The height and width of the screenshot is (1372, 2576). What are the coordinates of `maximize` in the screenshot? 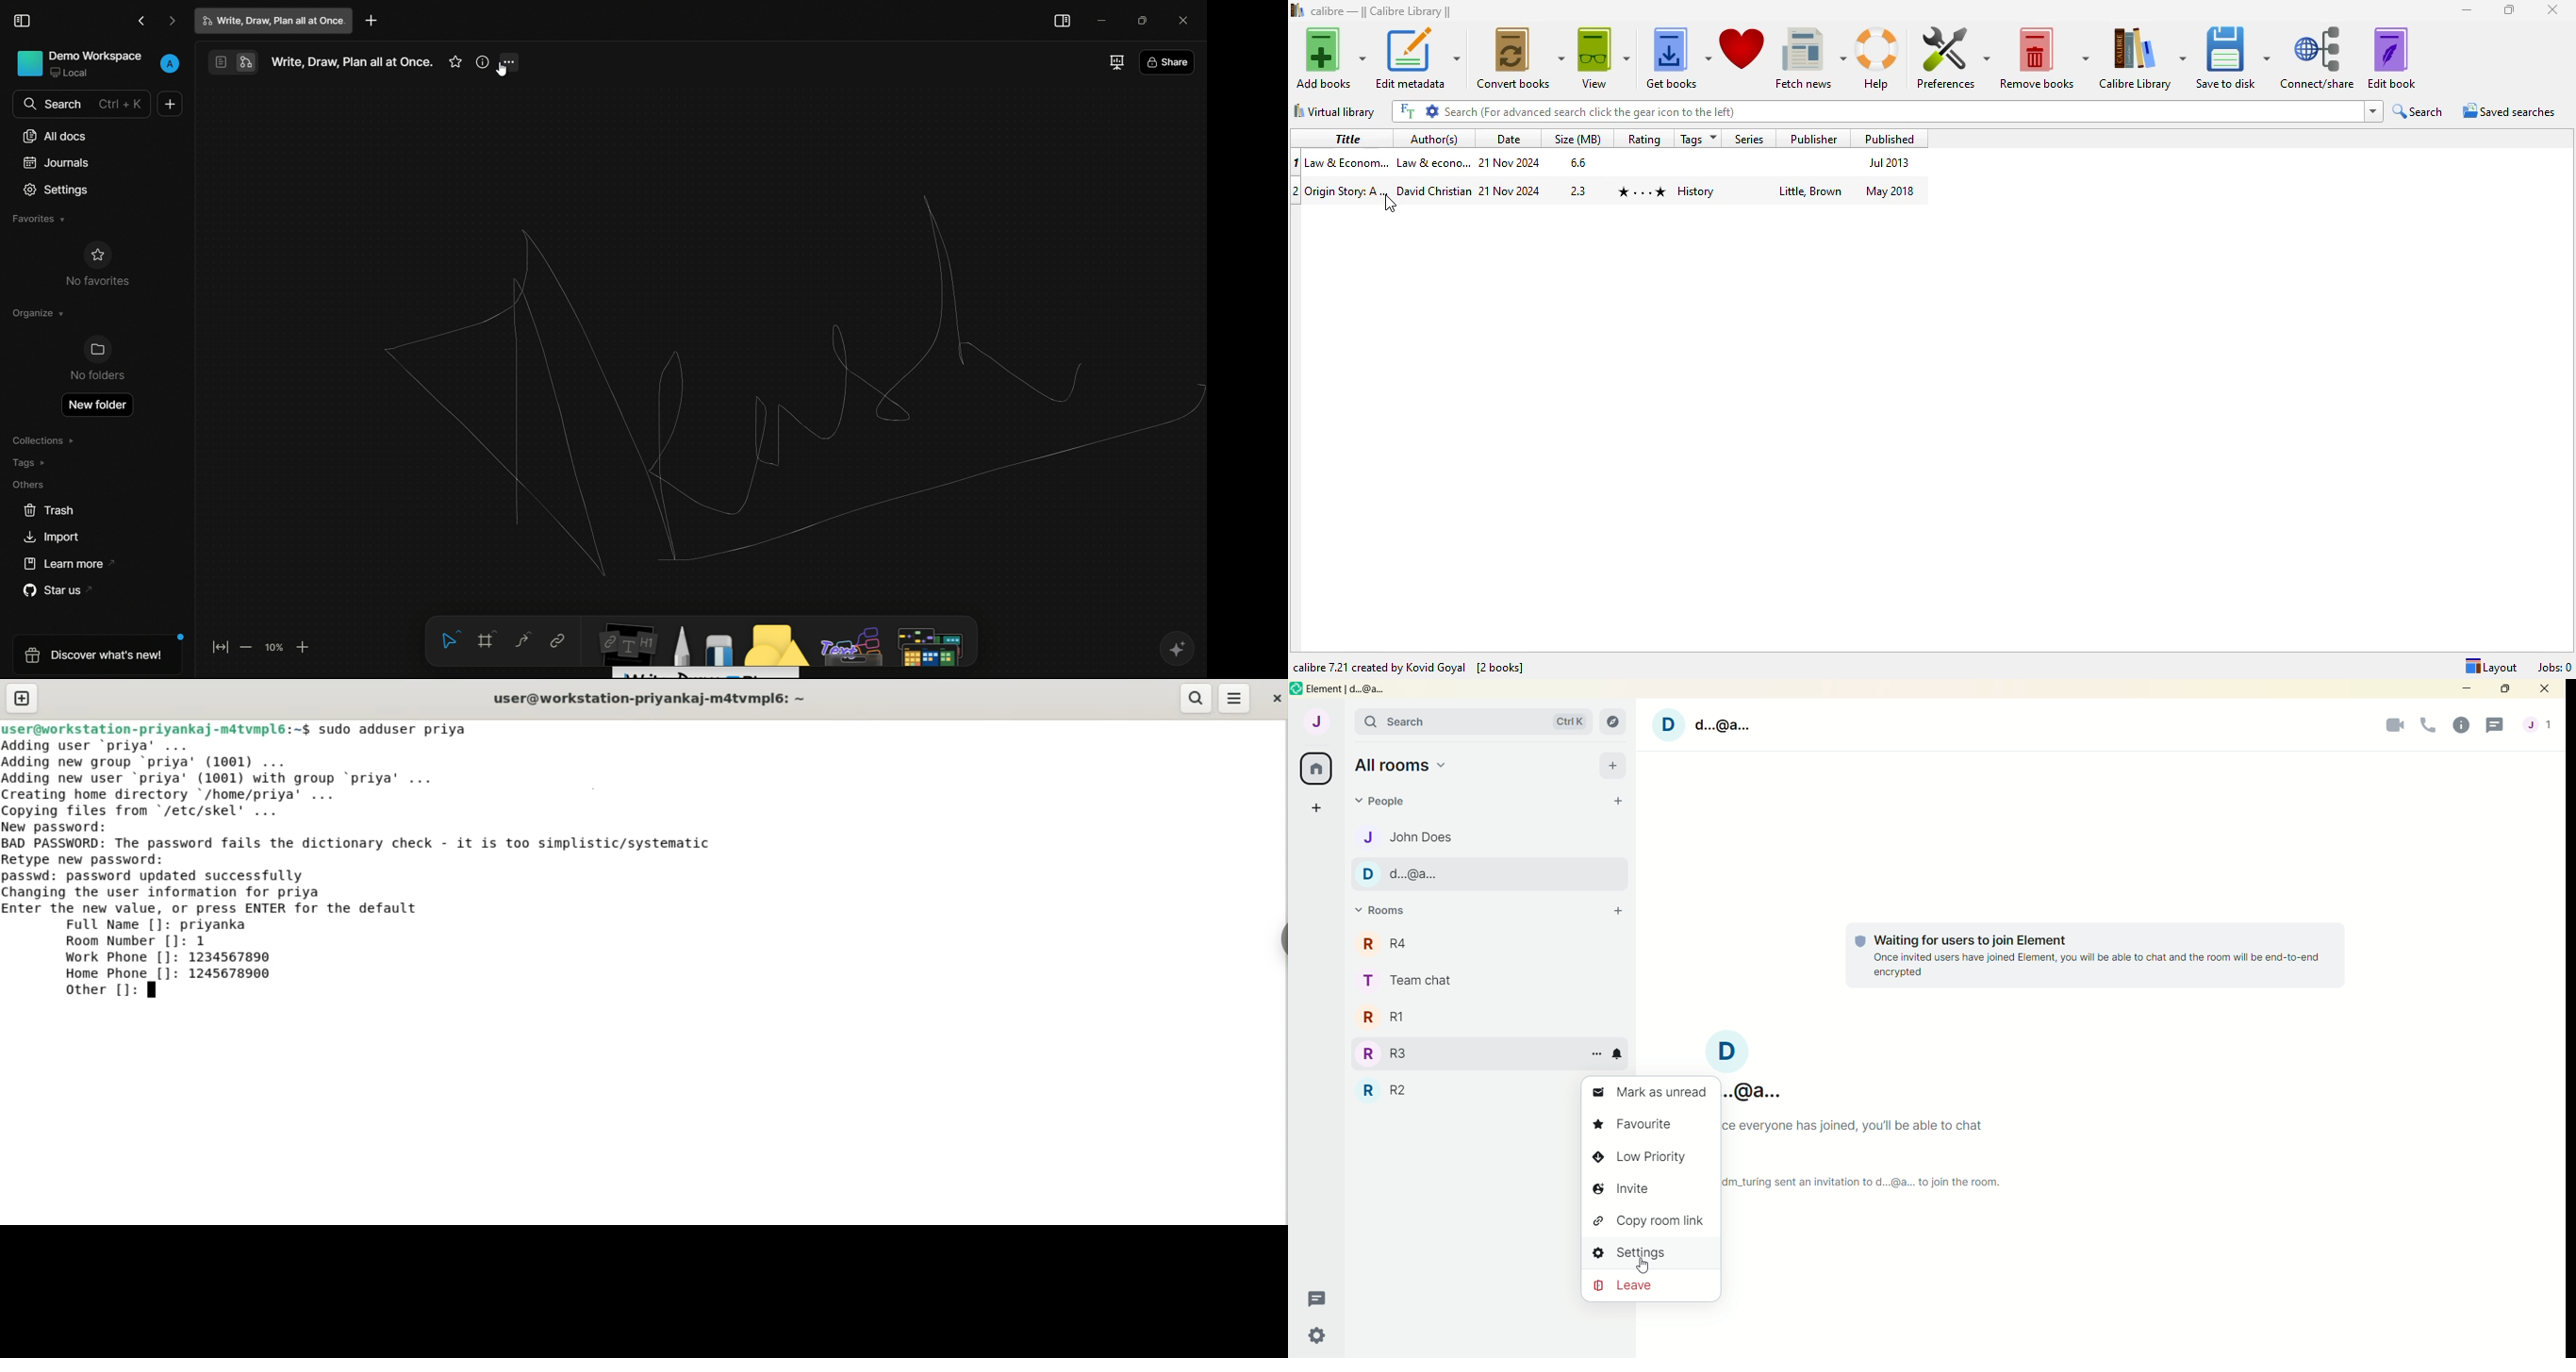 It's located at (2508, 9).